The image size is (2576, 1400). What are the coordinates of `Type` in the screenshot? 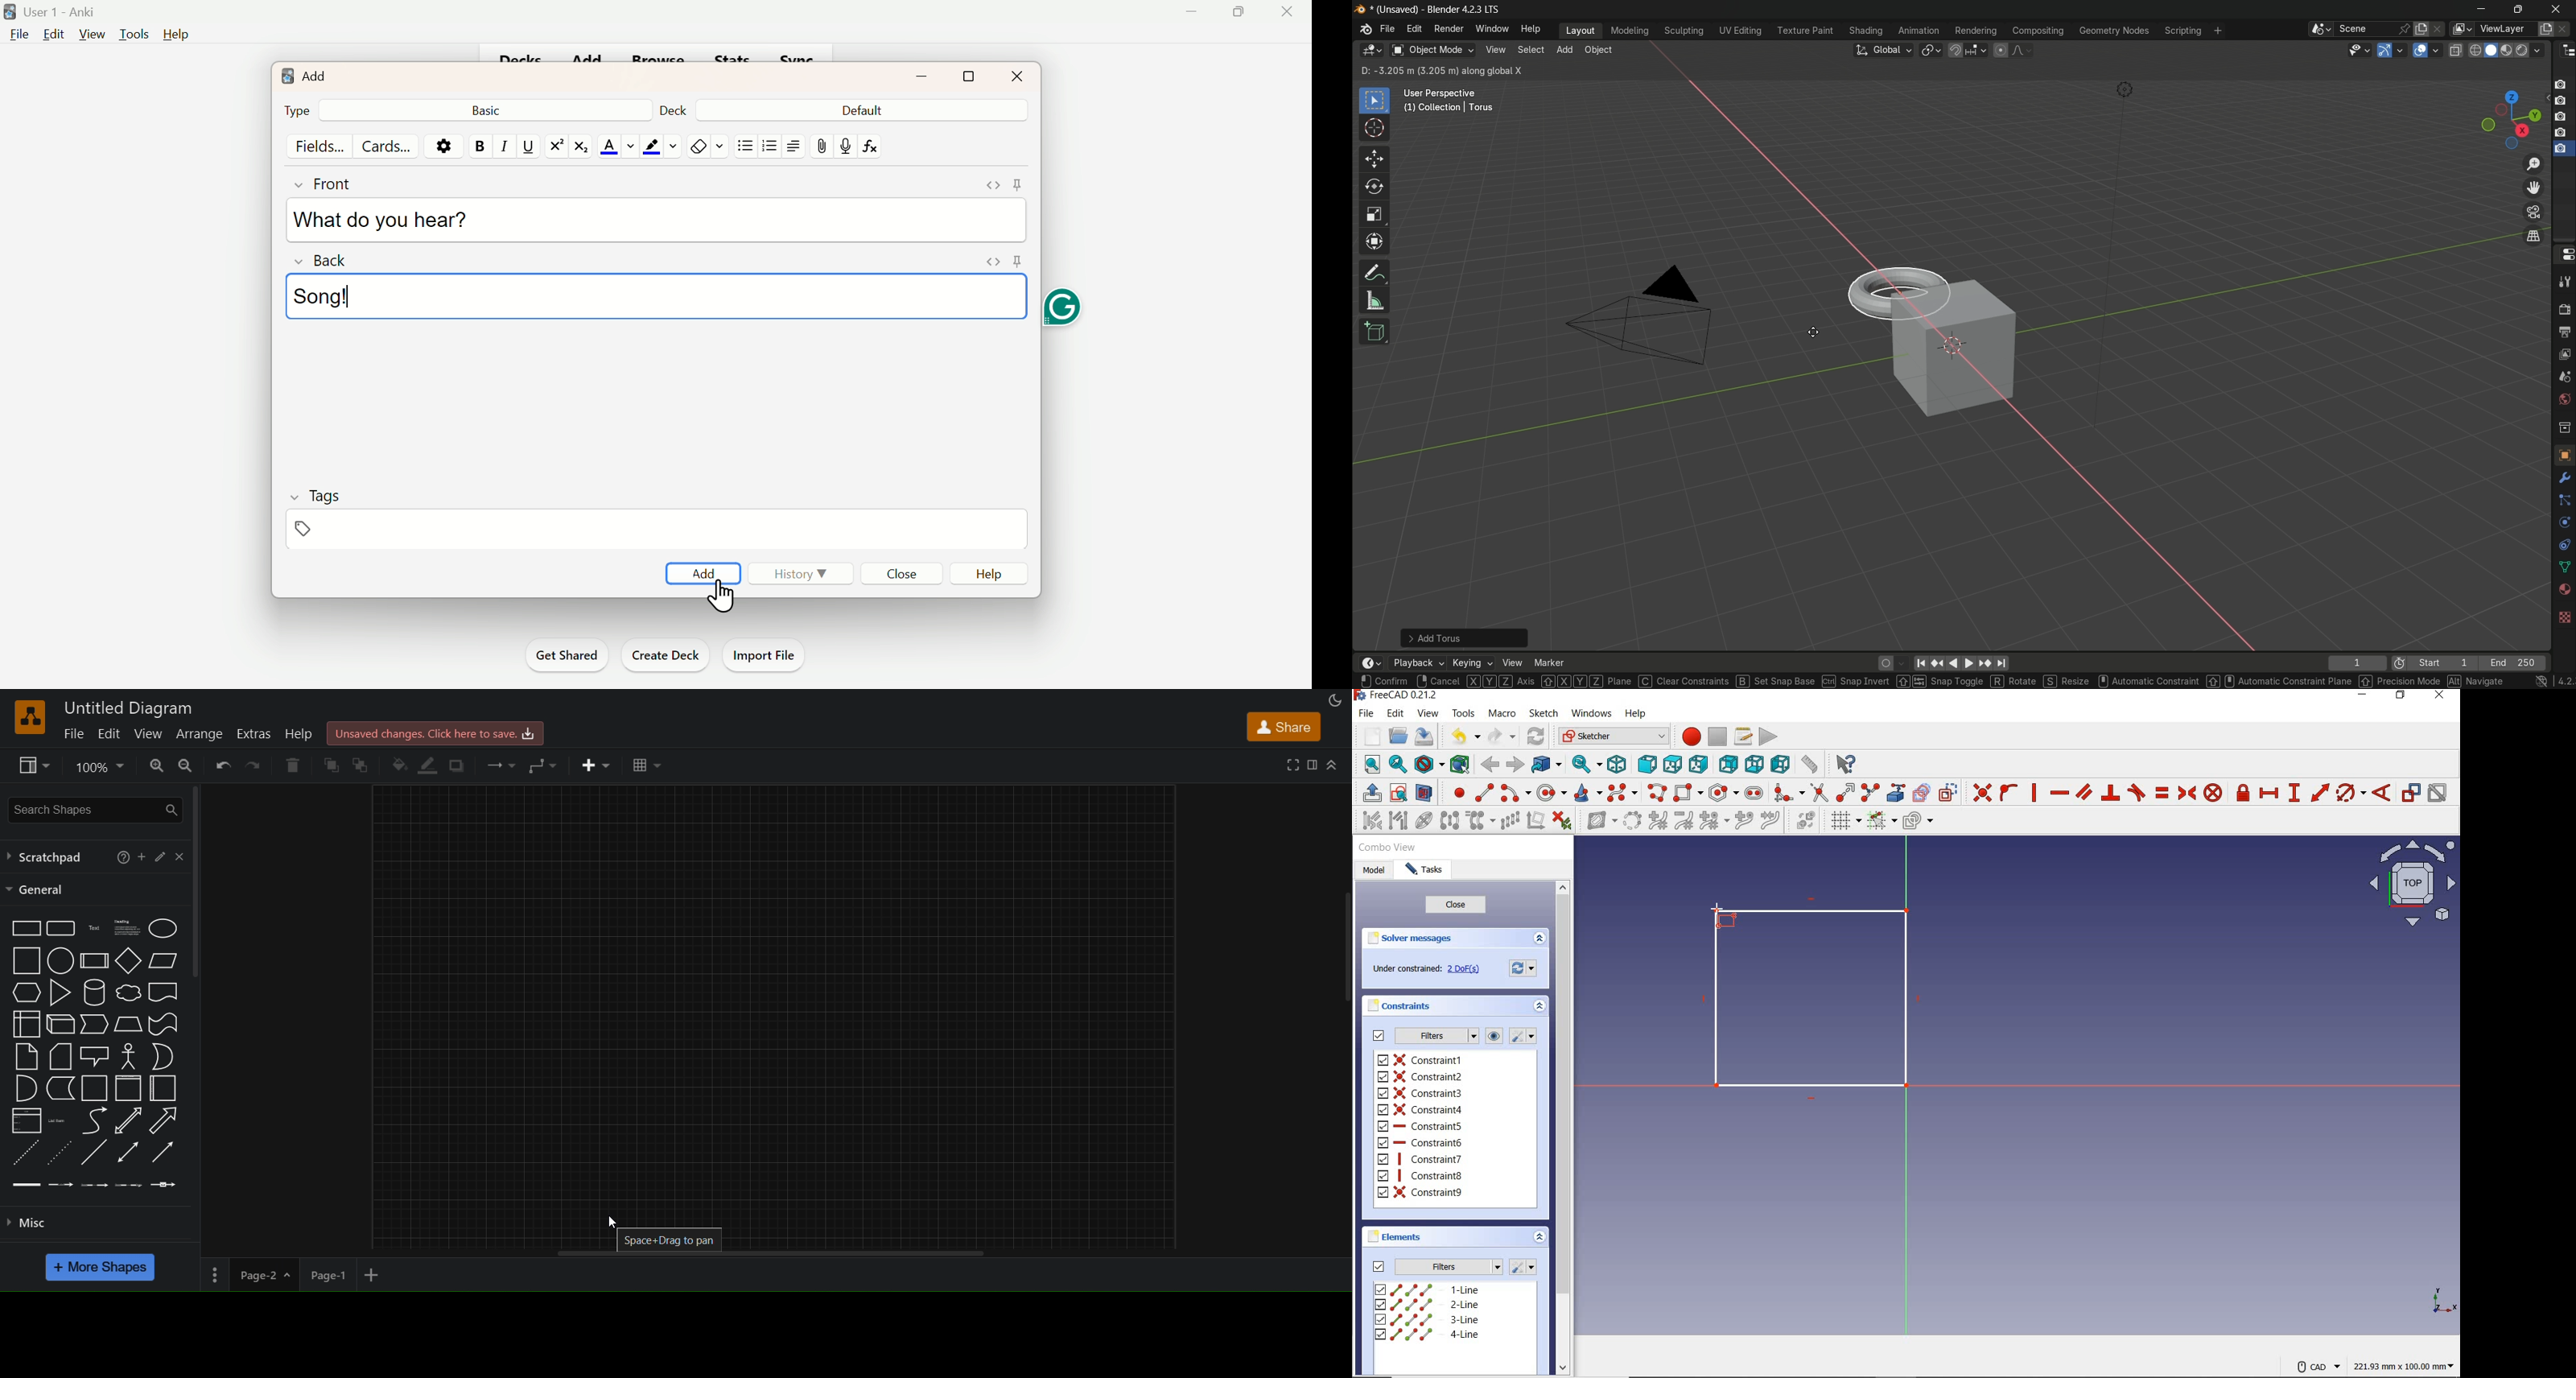 It's located at (297, 109).